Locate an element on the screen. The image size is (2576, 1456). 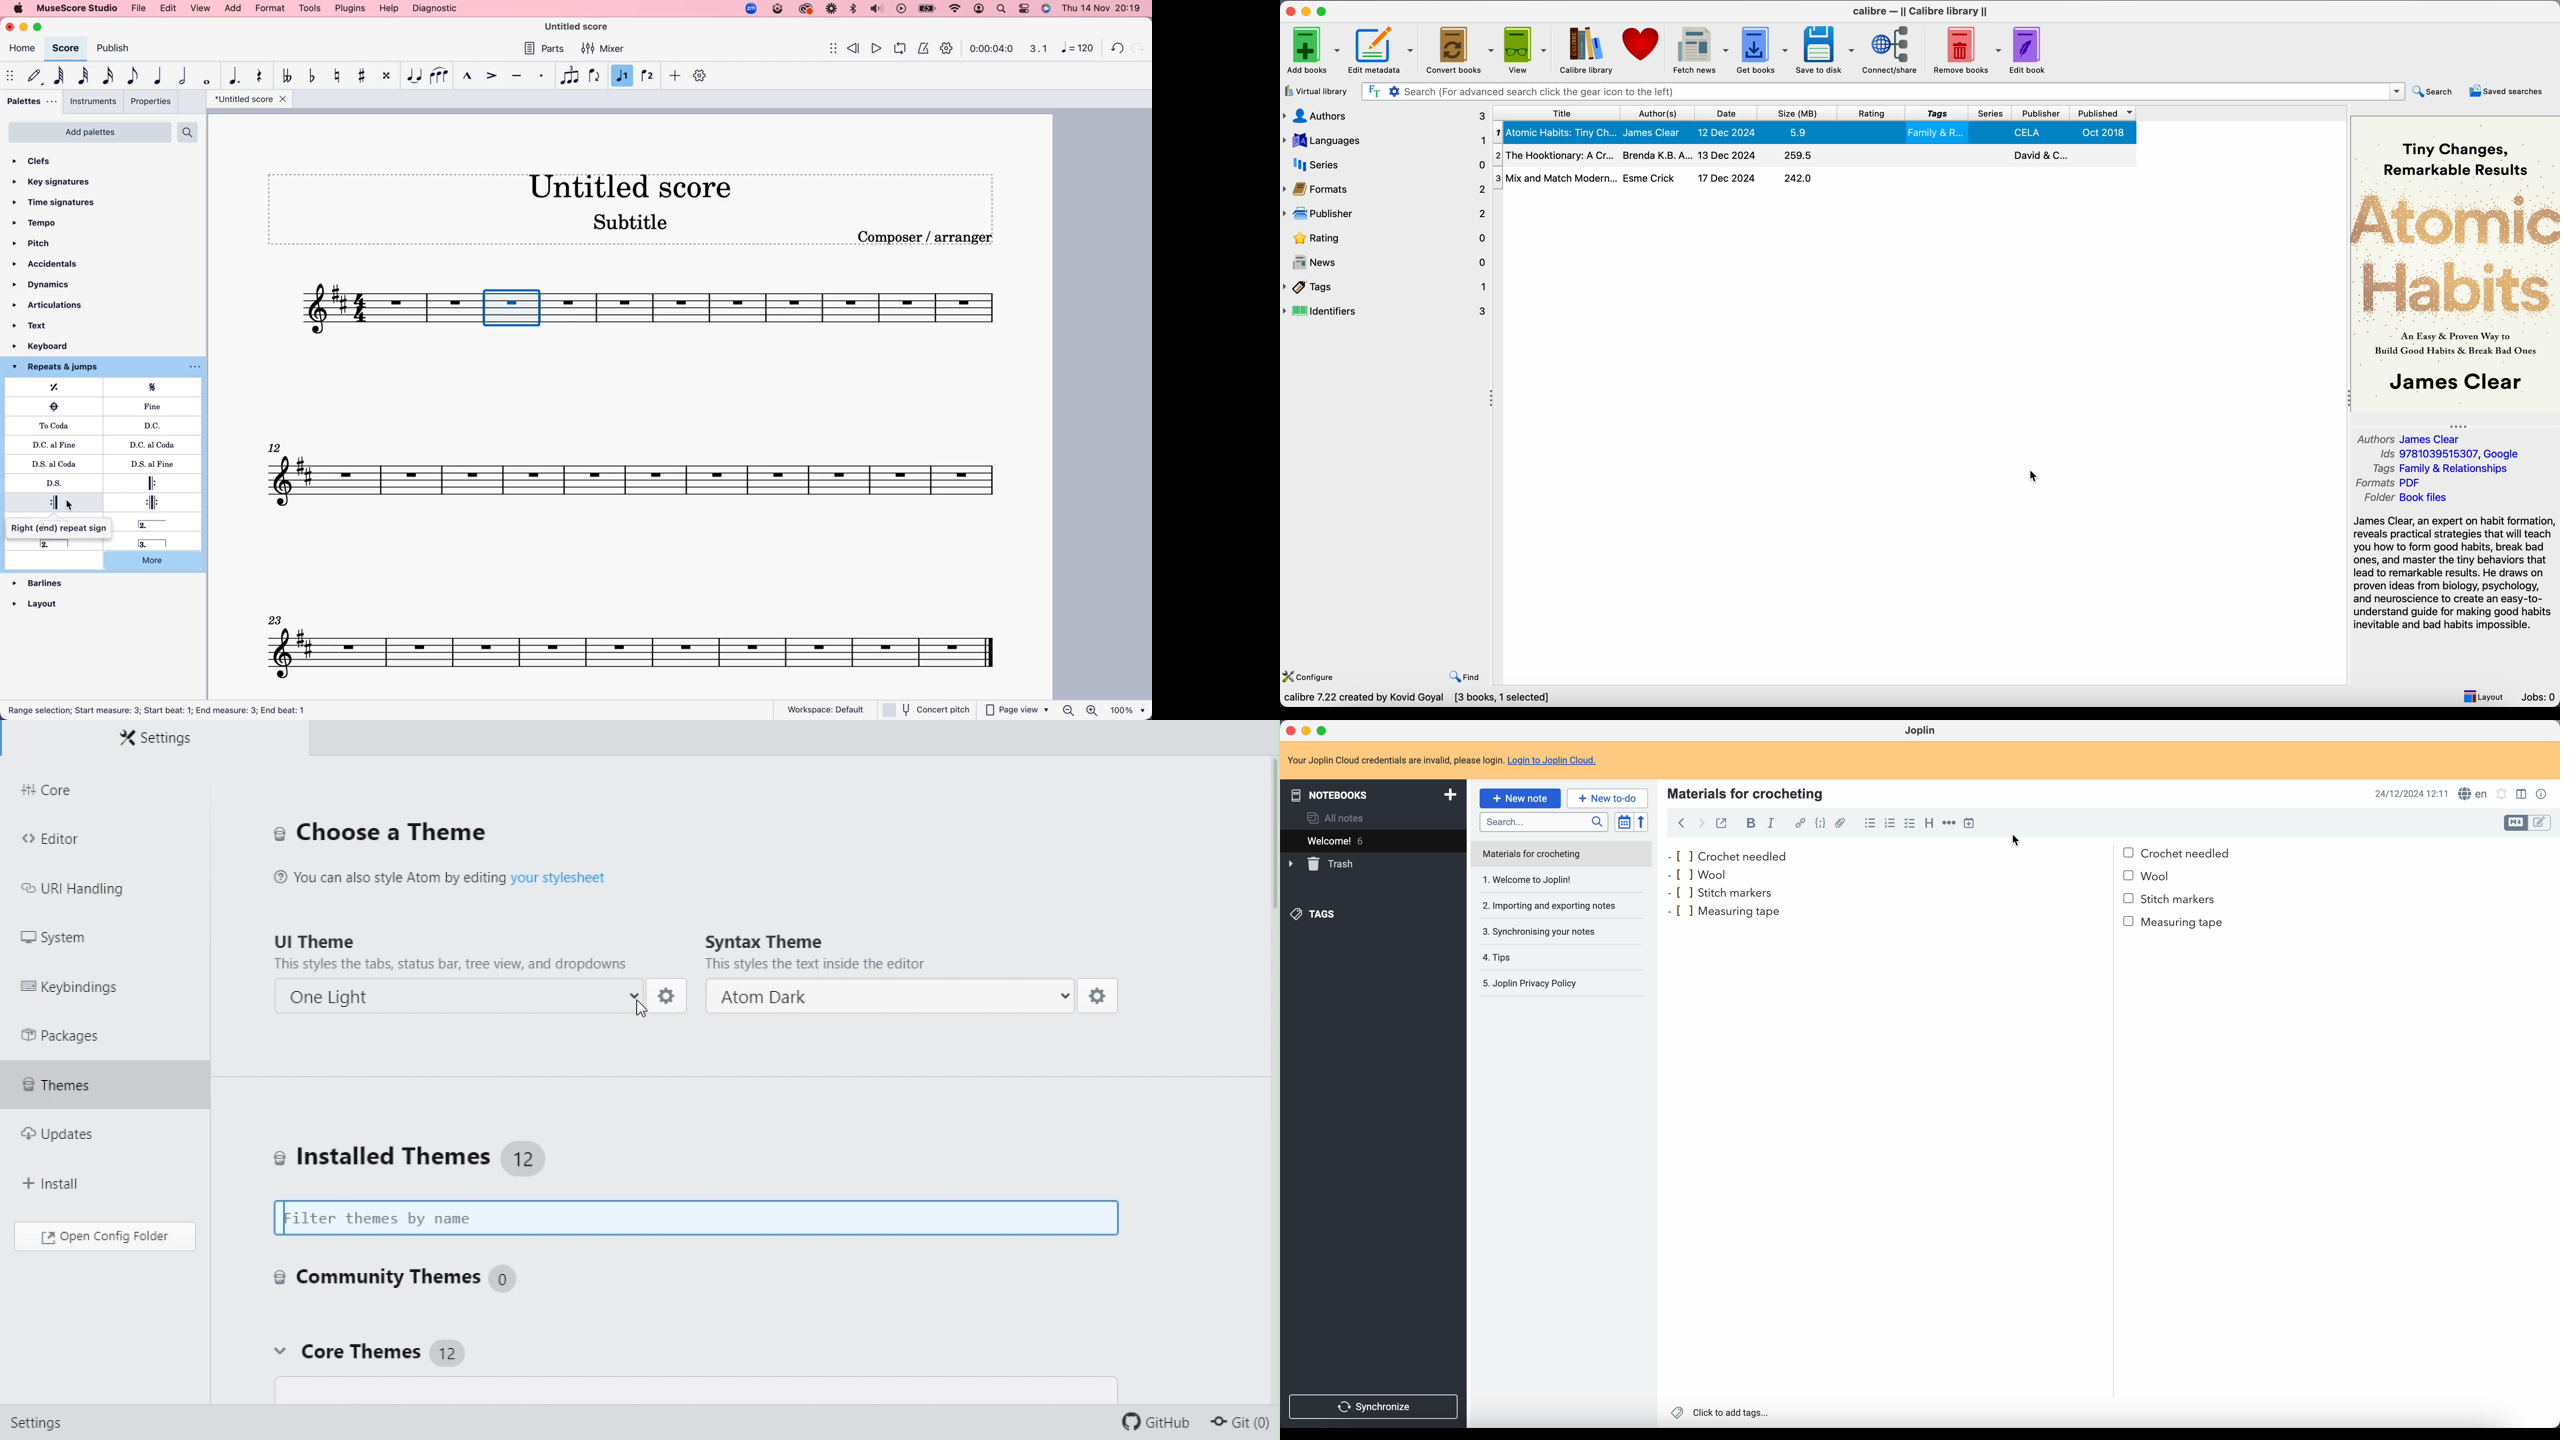
connect/share is located at coordinates (1890, 49).